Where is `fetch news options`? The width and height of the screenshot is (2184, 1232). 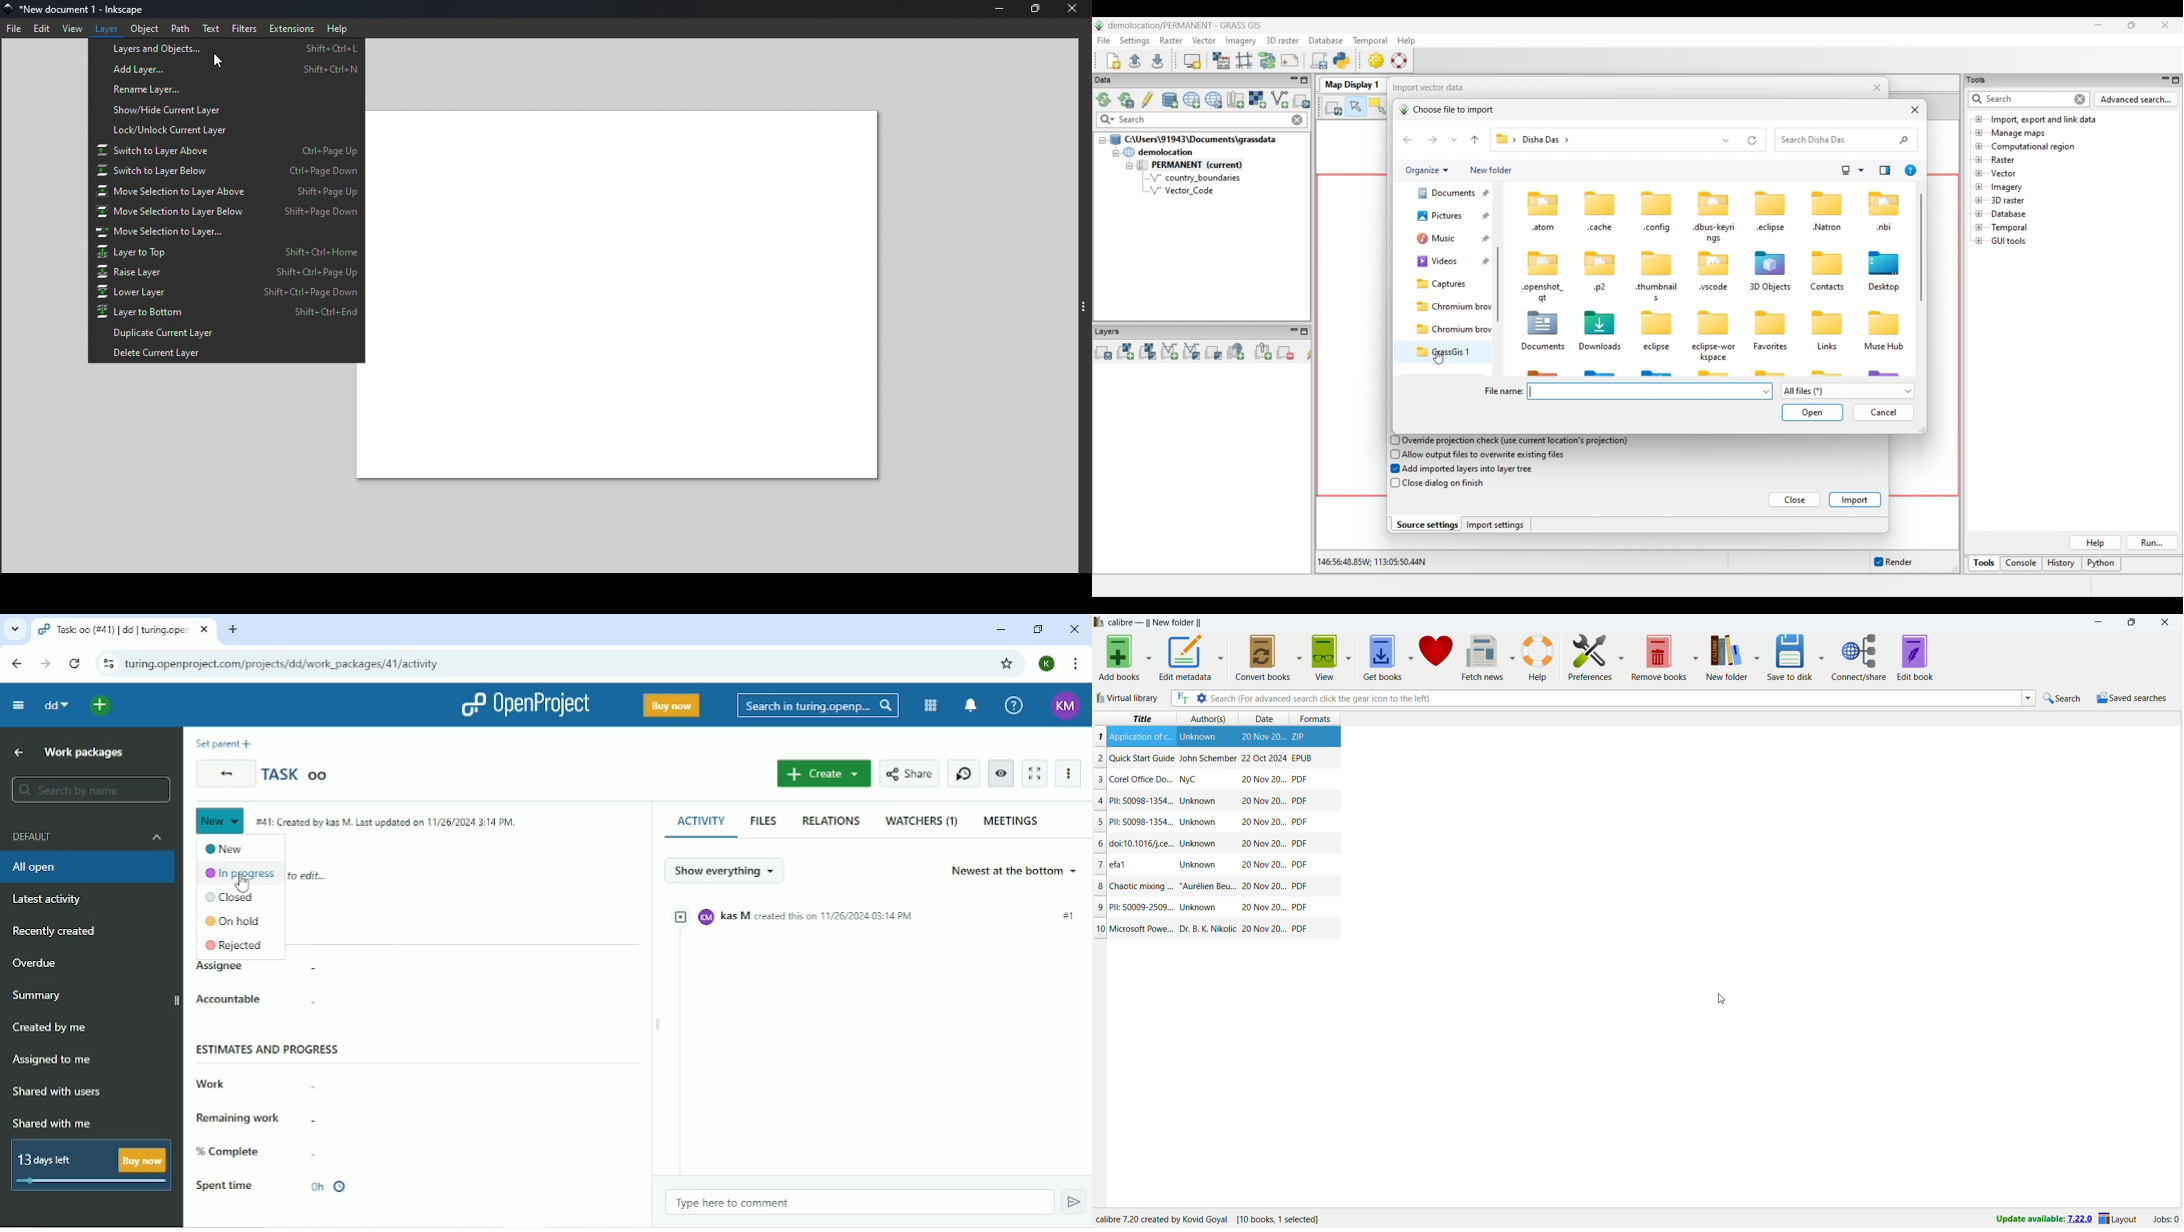
fetch news options is located at coordinates (1514, 657).